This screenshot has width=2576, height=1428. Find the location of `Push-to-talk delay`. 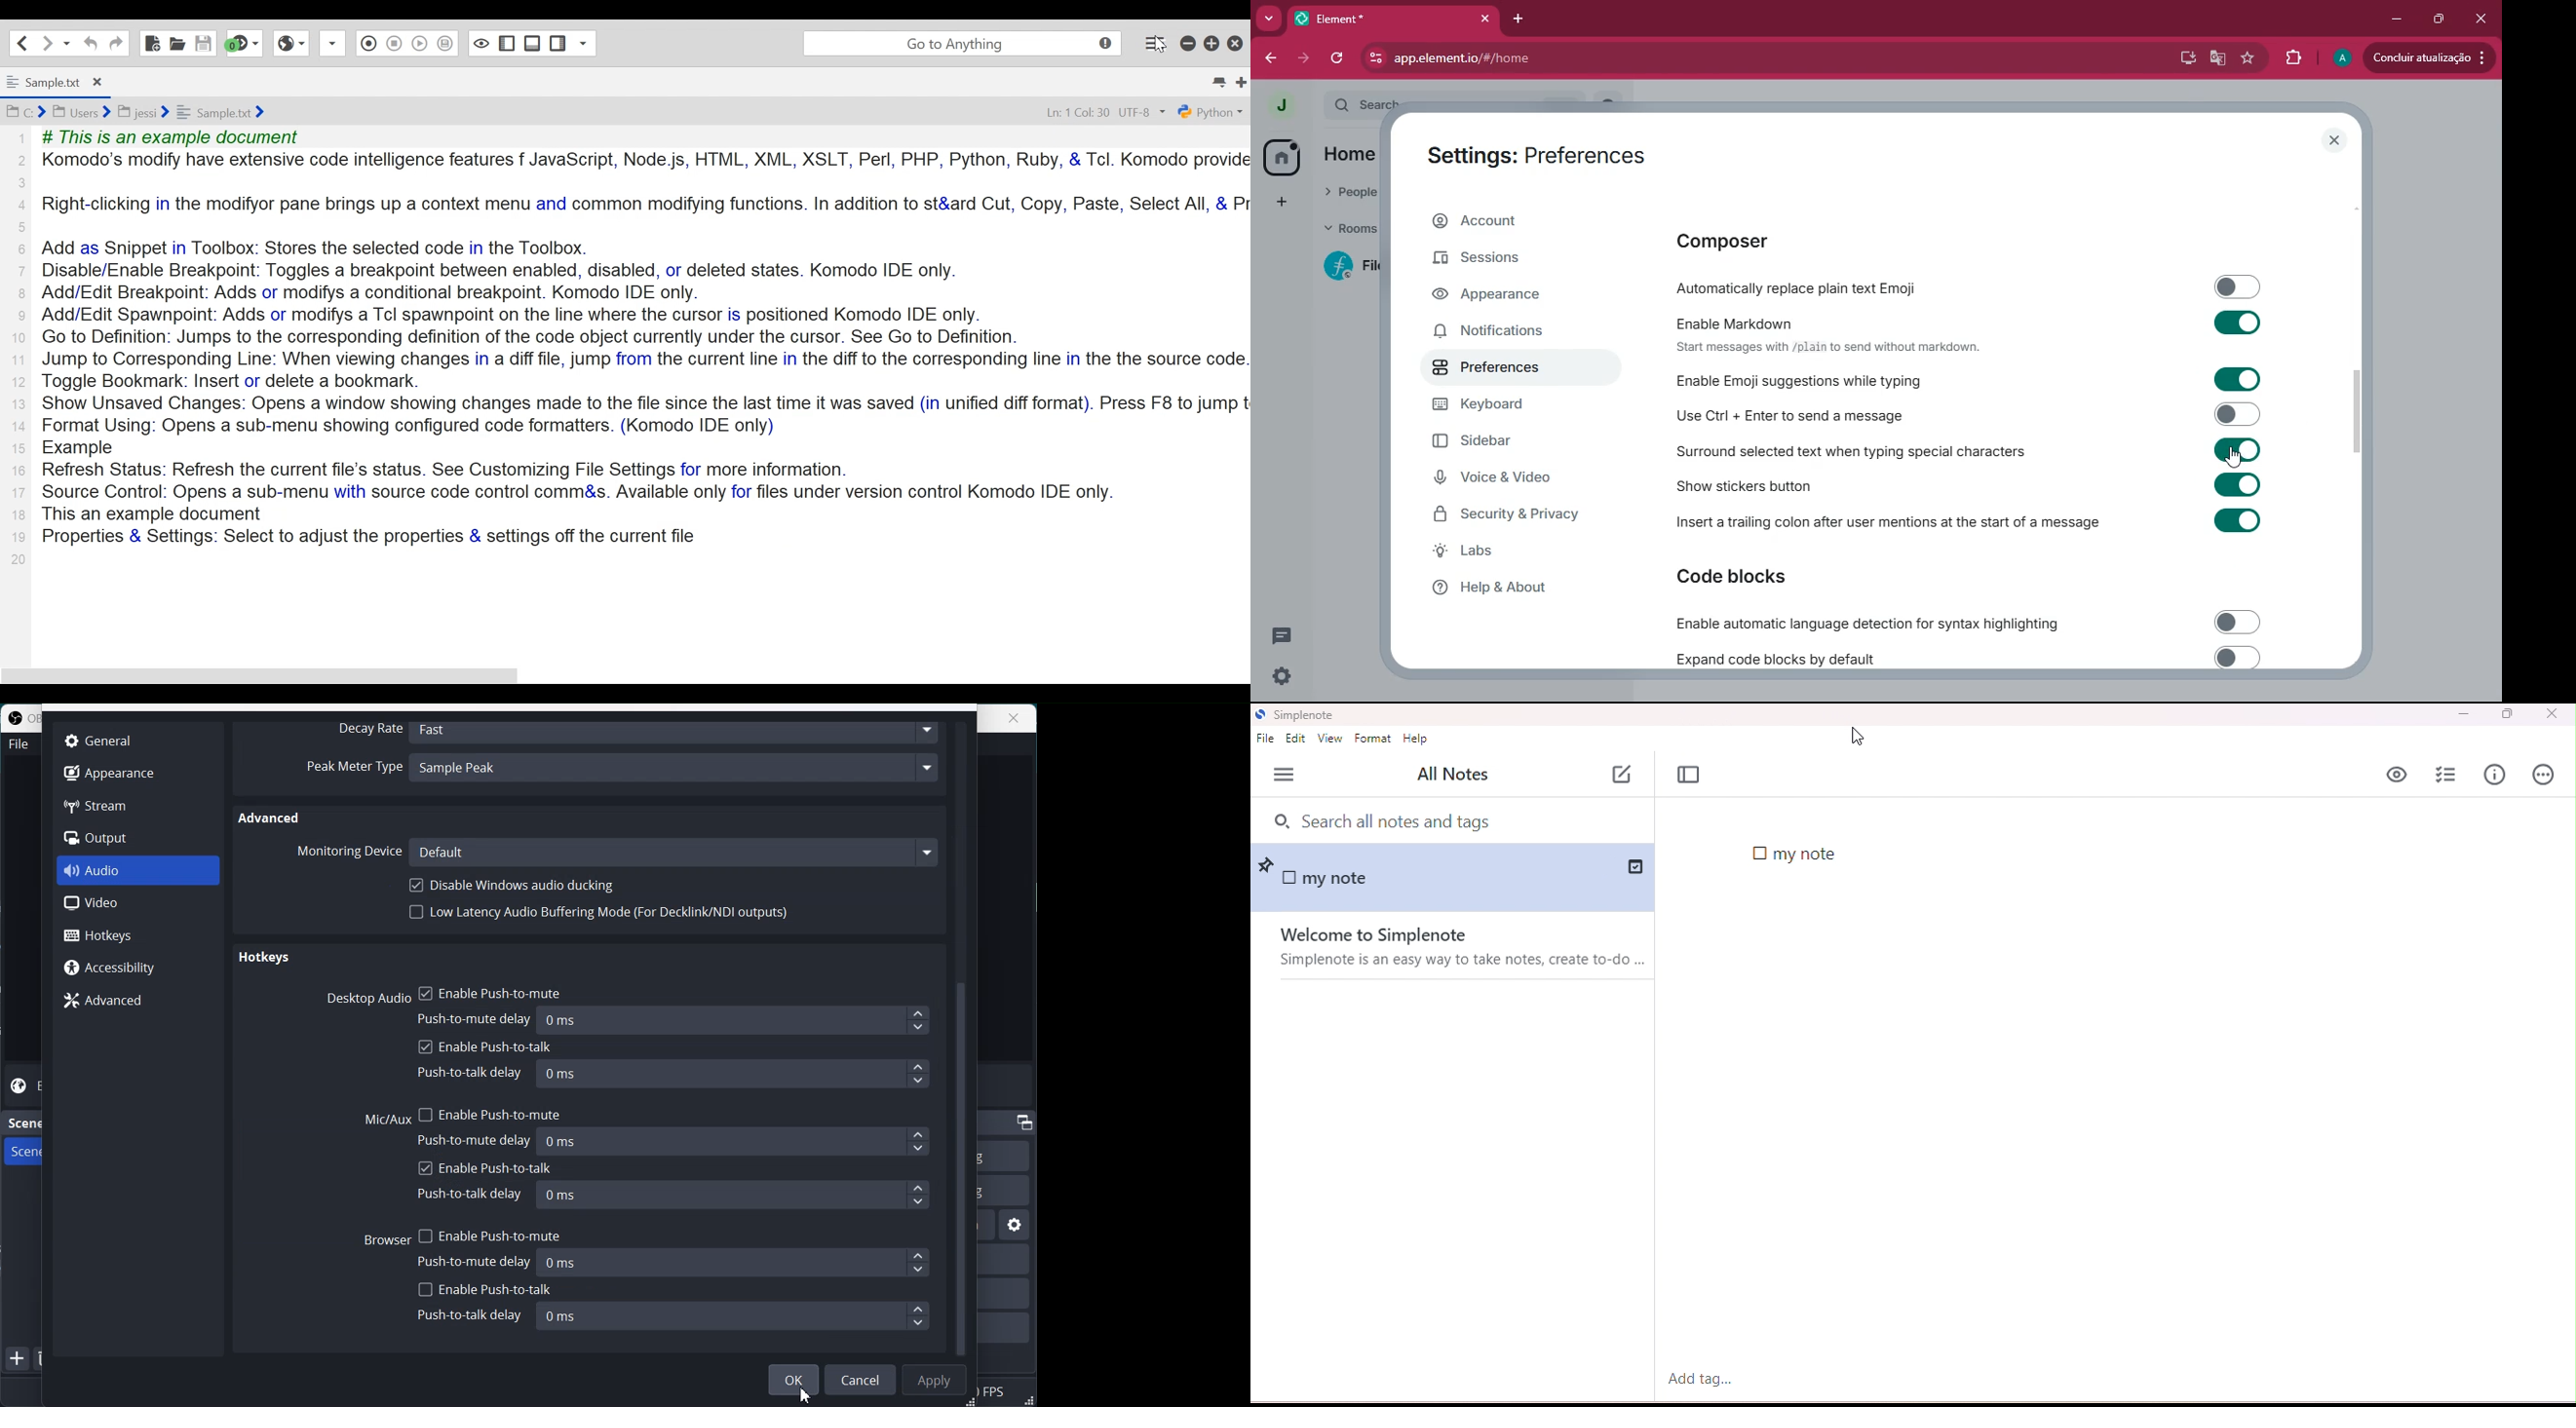

Push-to-talk delay is located at coordinates (472, 1193).